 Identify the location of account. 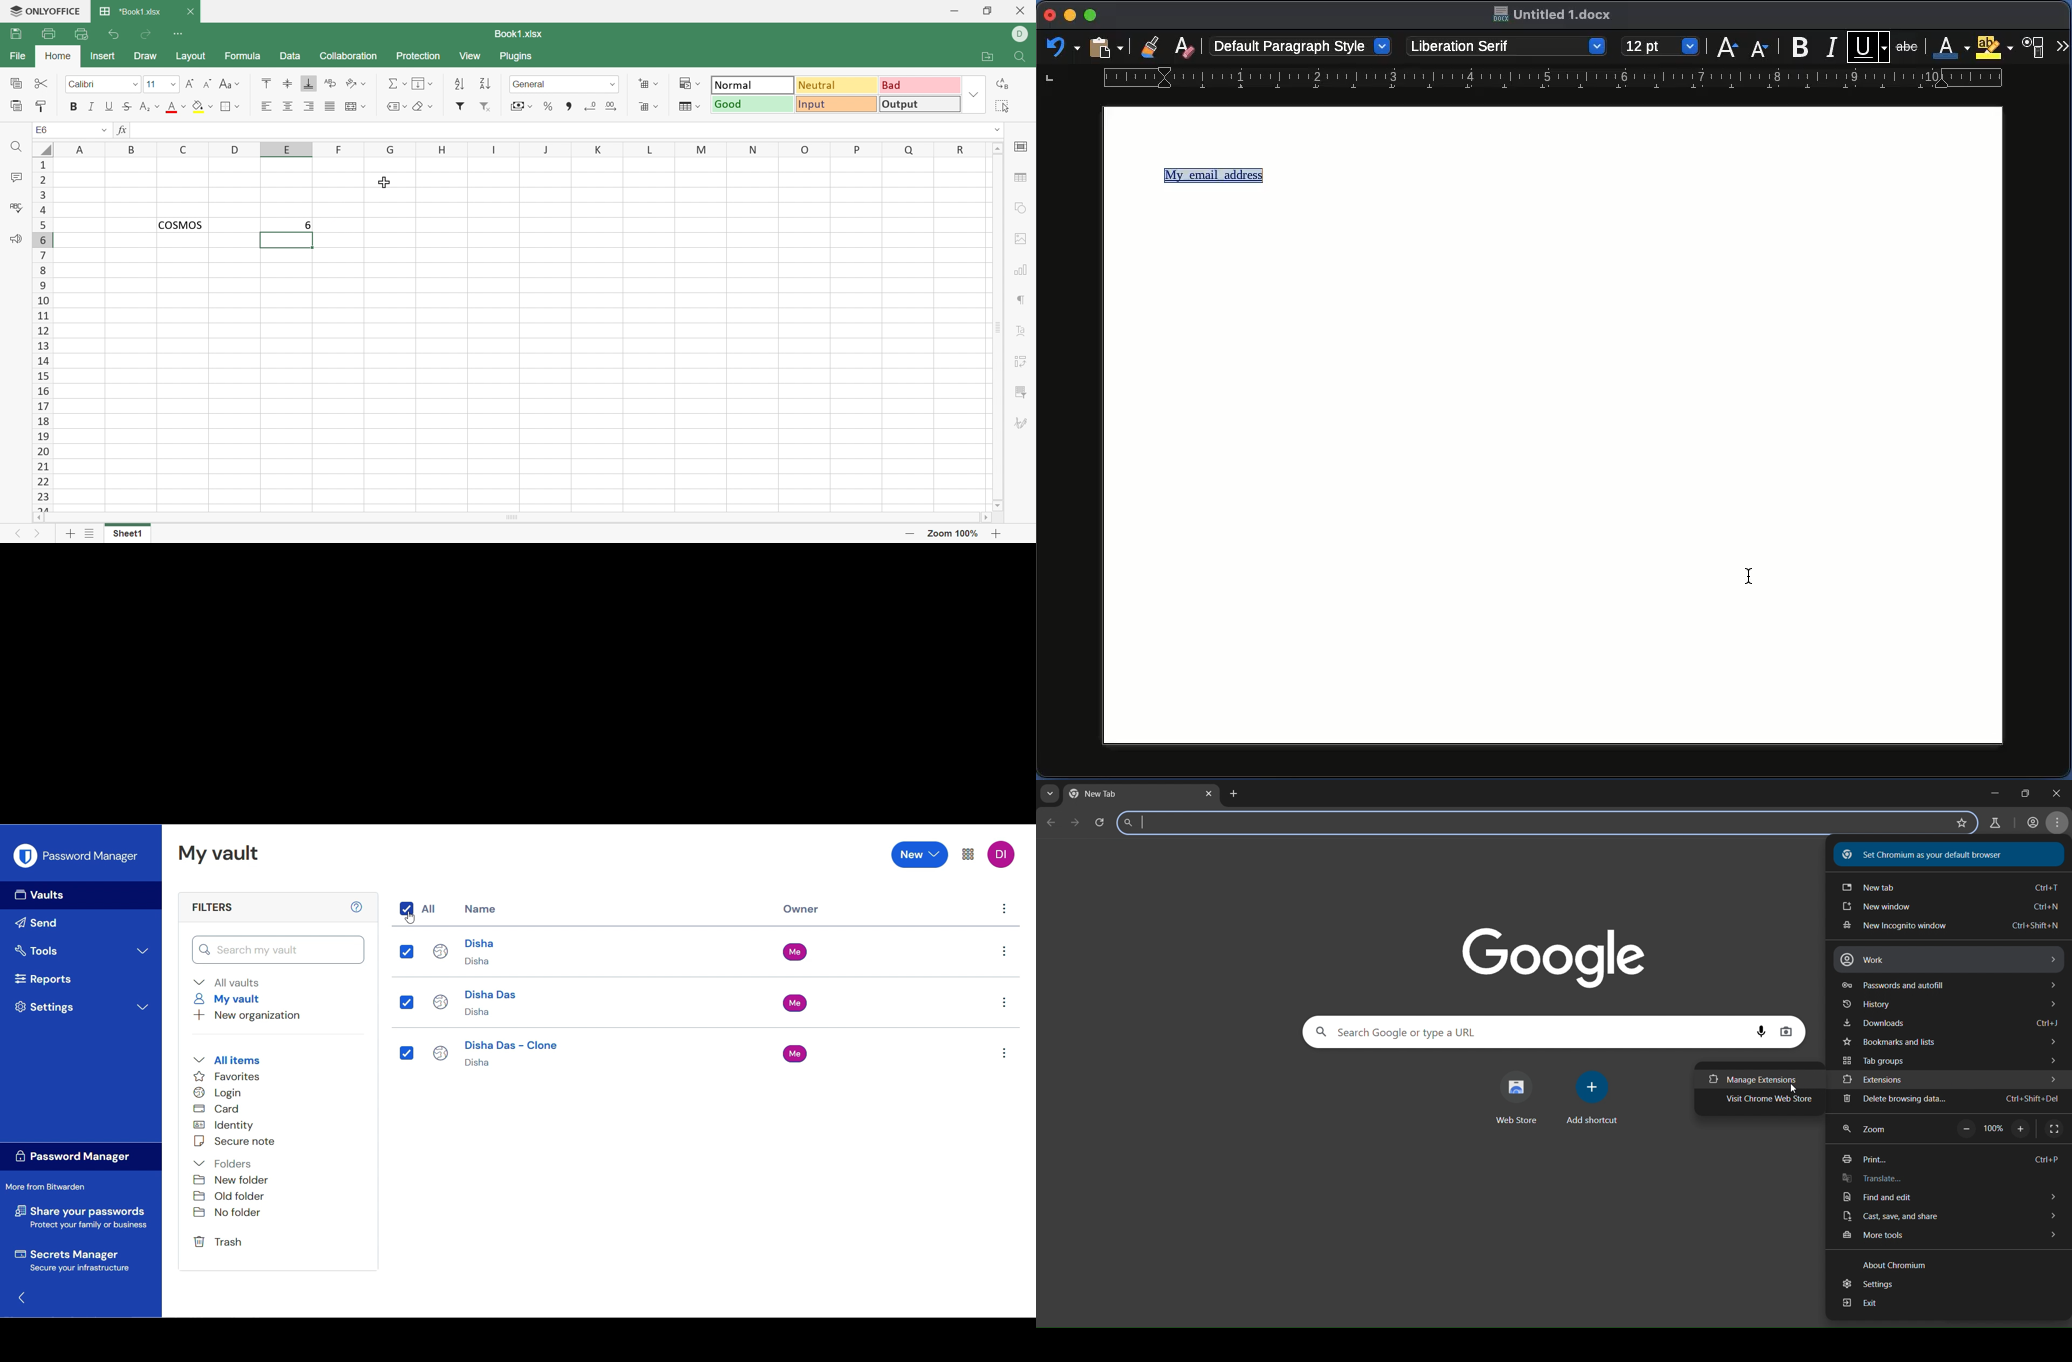
(2033, 821).